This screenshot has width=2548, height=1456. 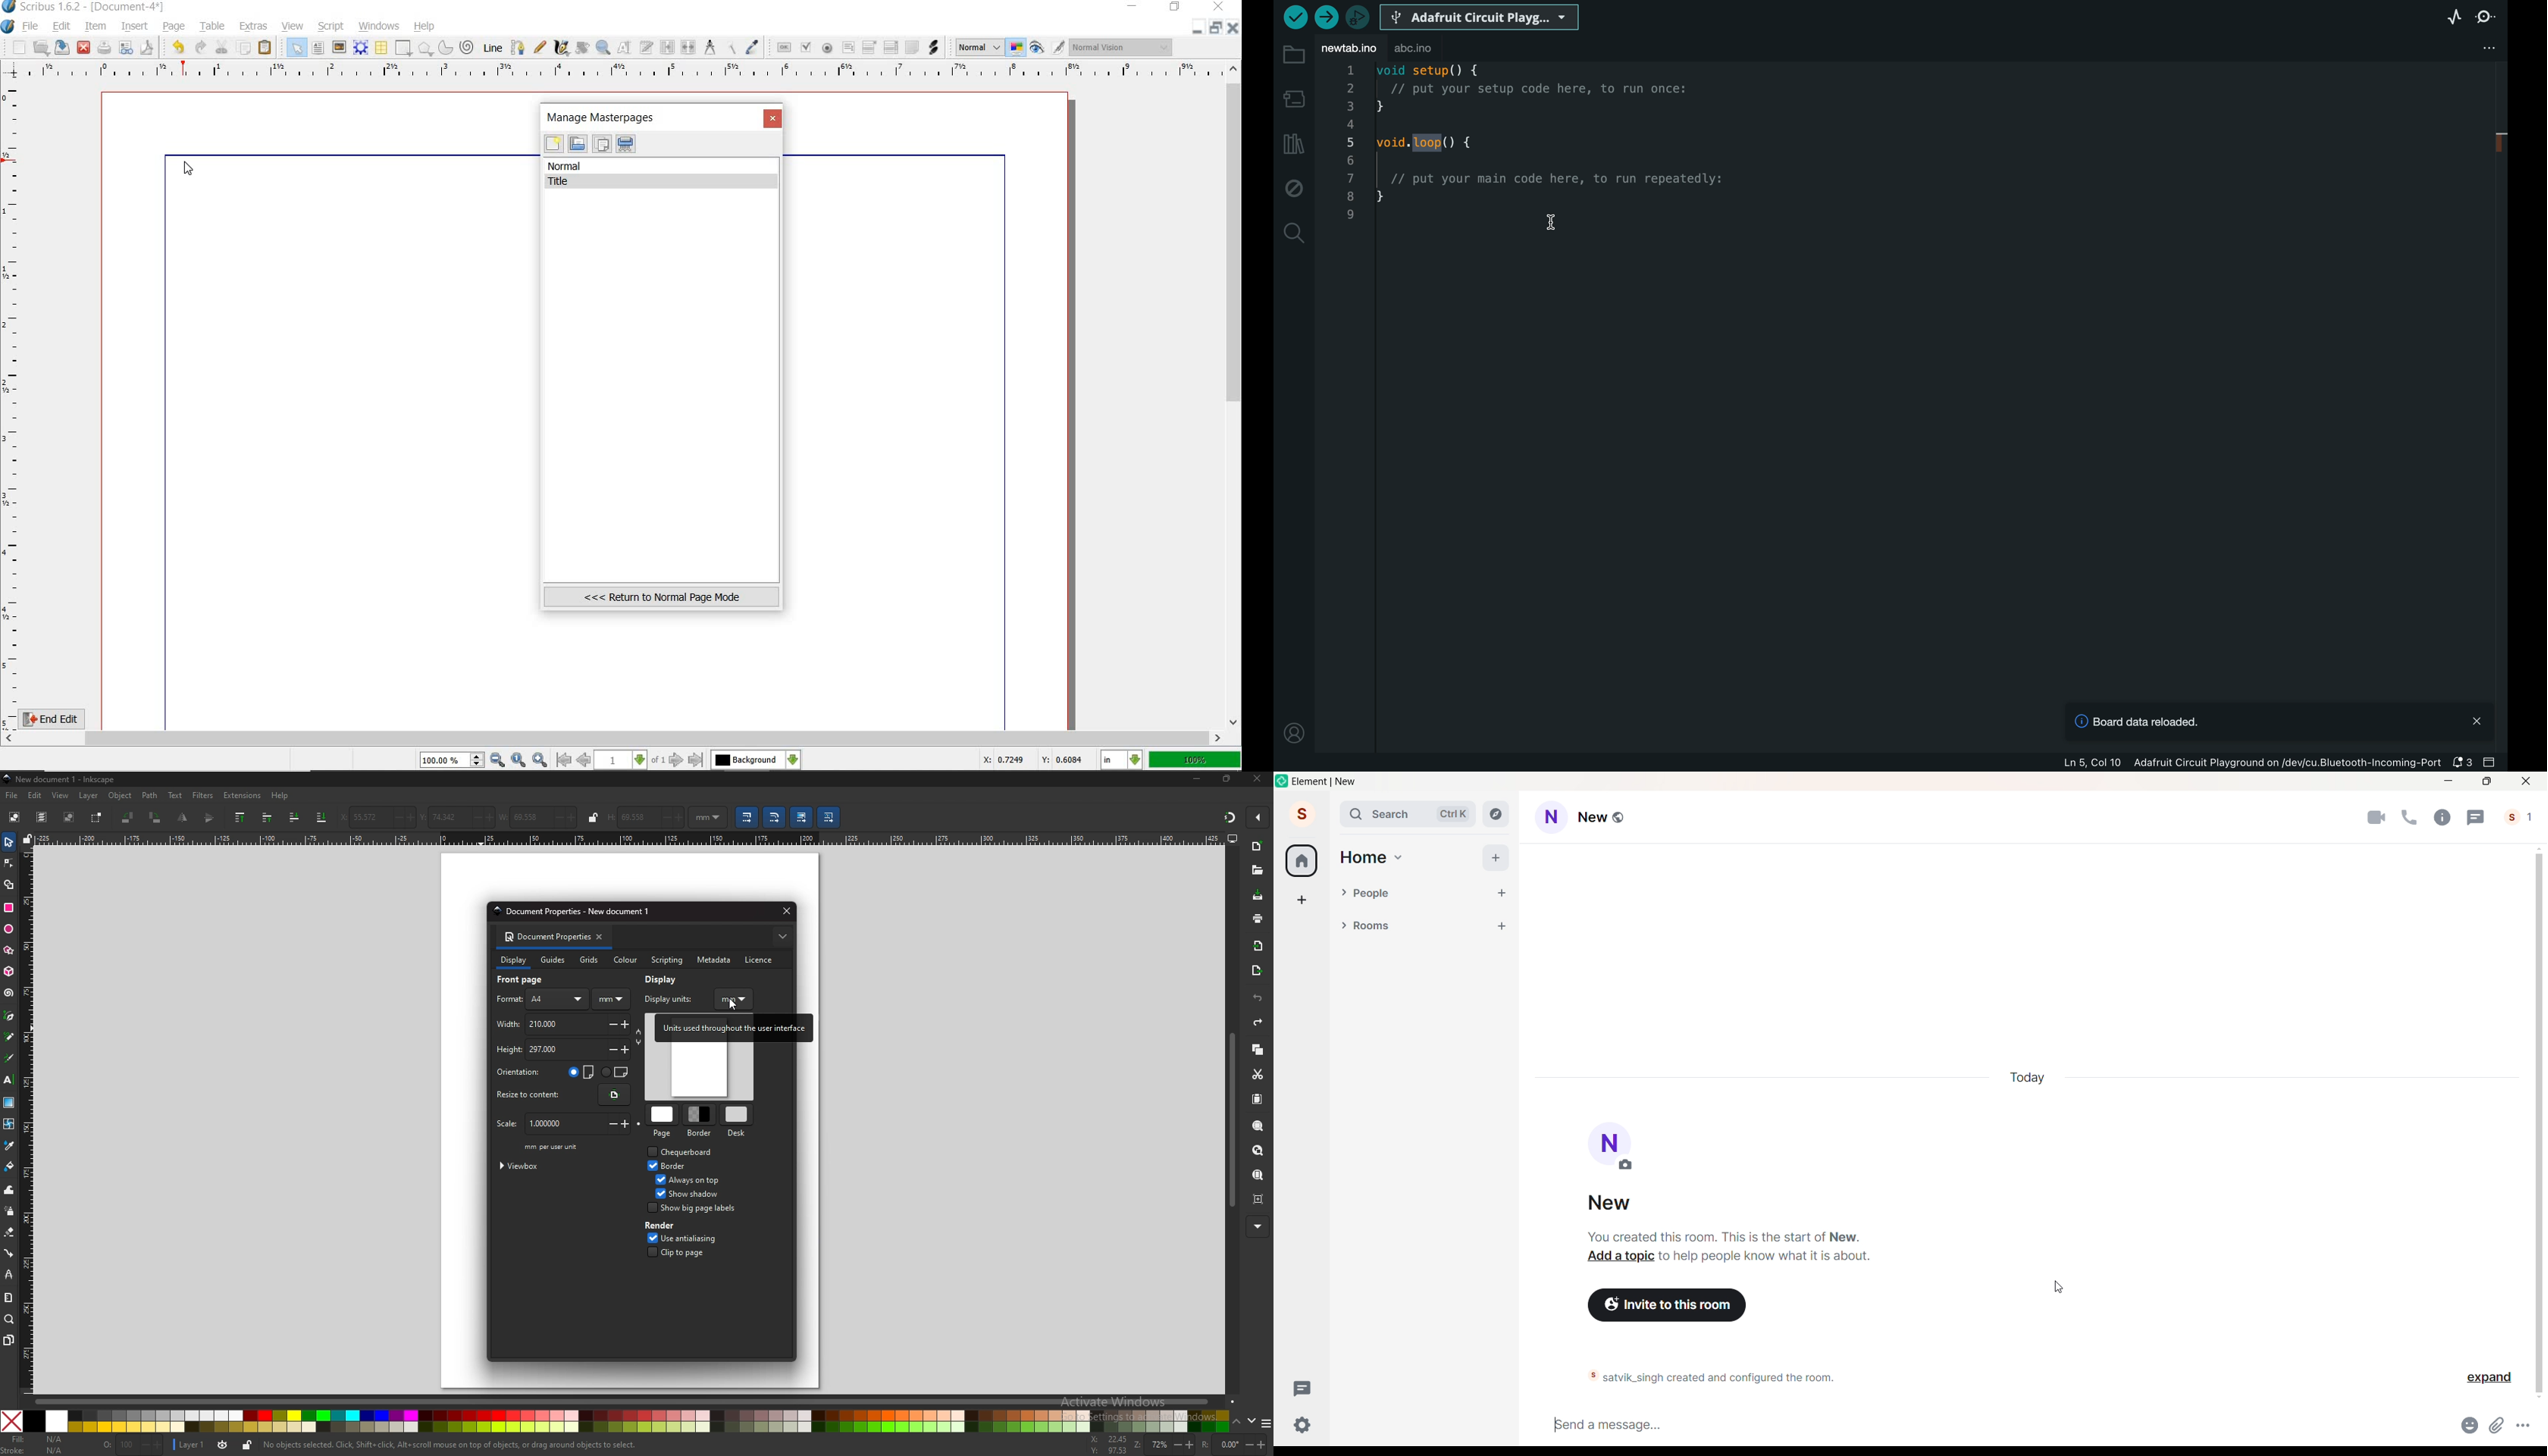 I want to click on +, so click(x=1264, y=1444).